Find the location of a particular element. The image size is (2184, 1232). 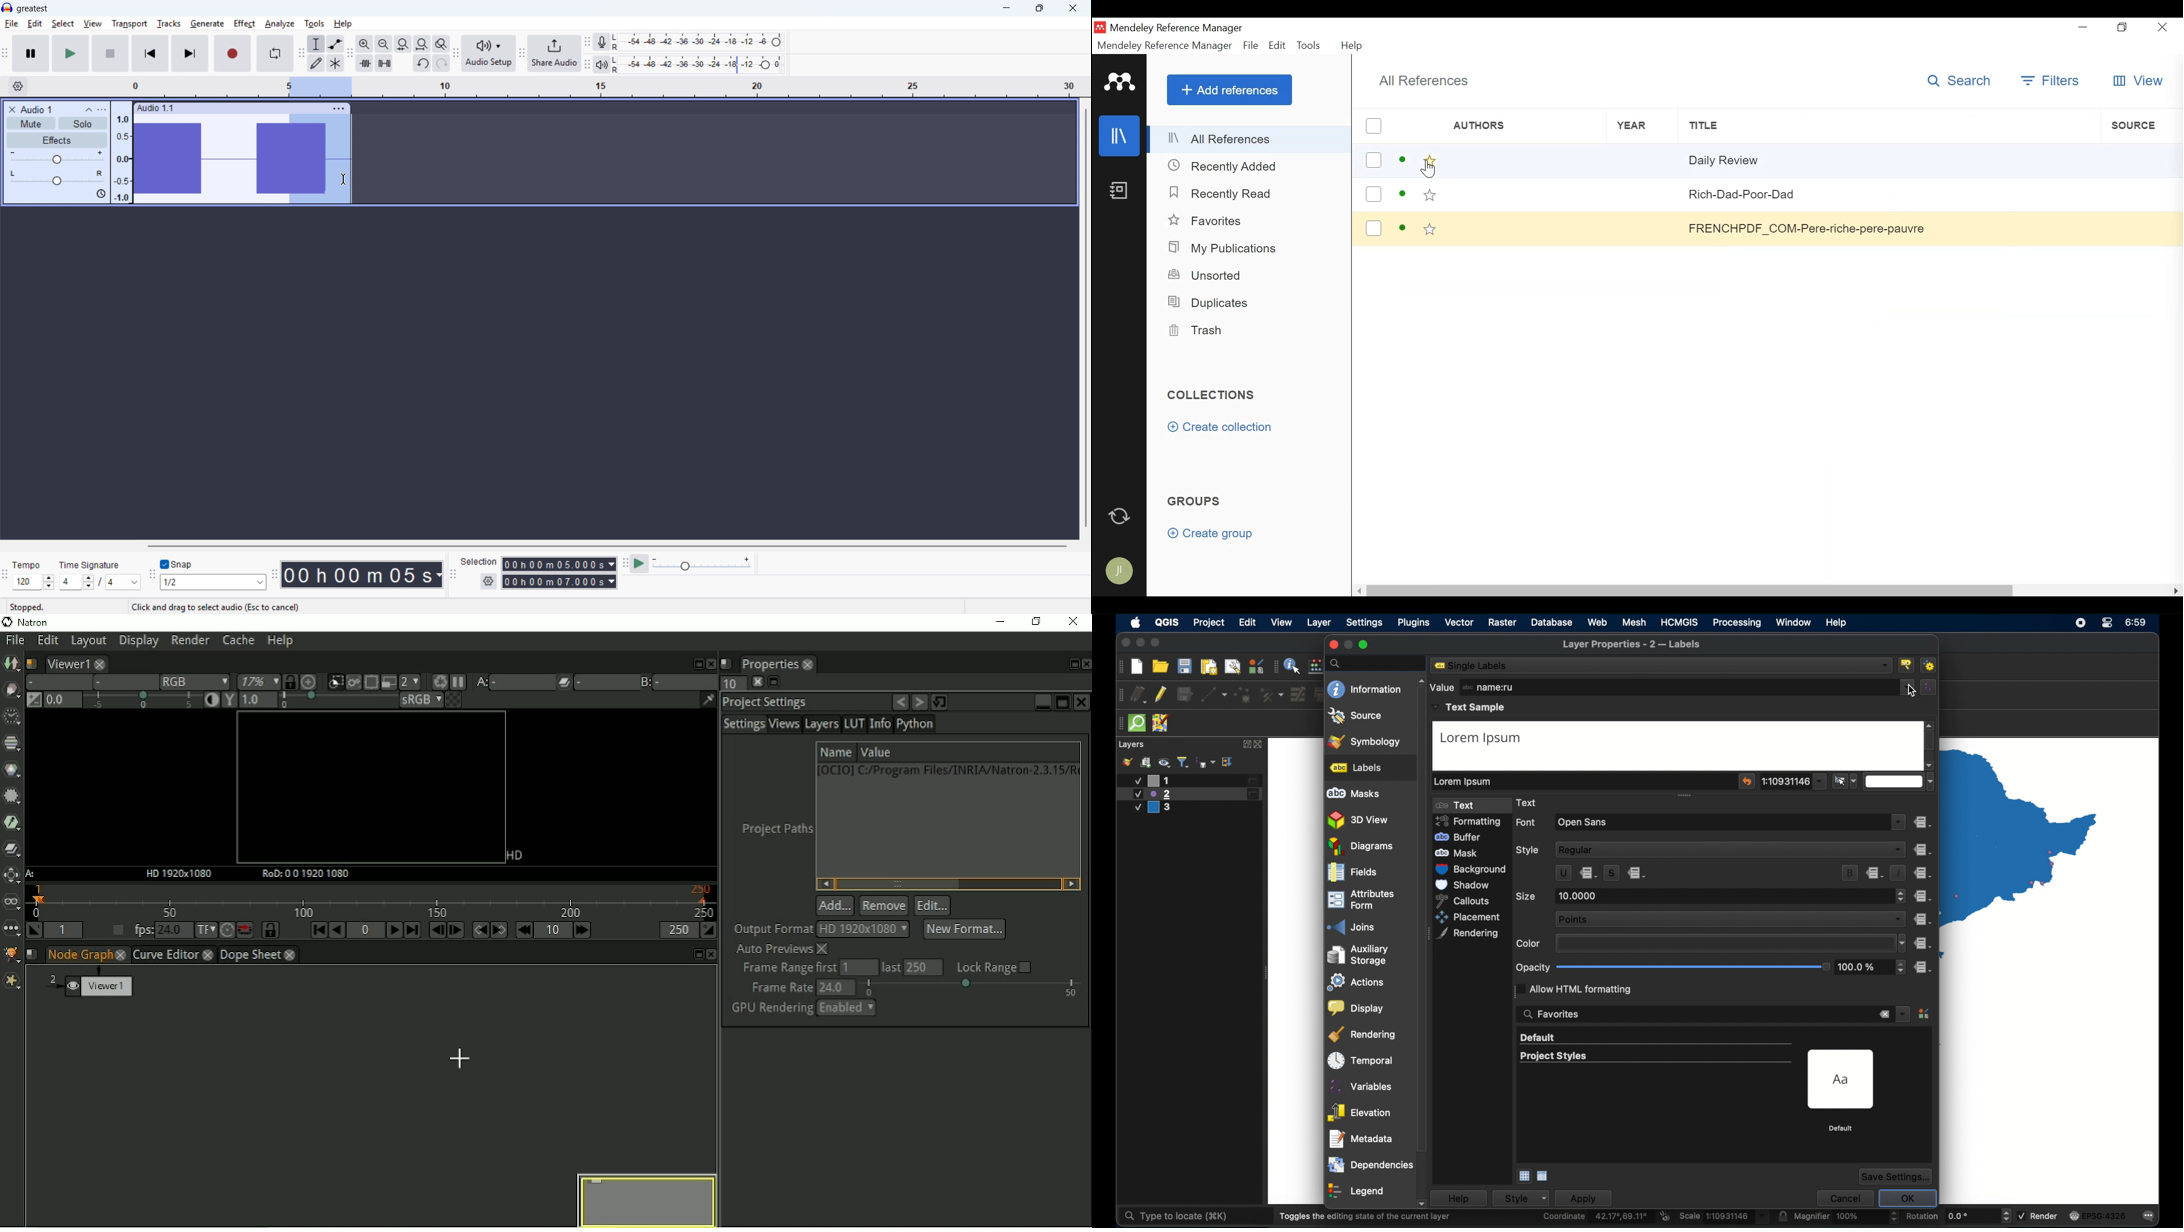

Edit is located at coordinates (1277, 45).